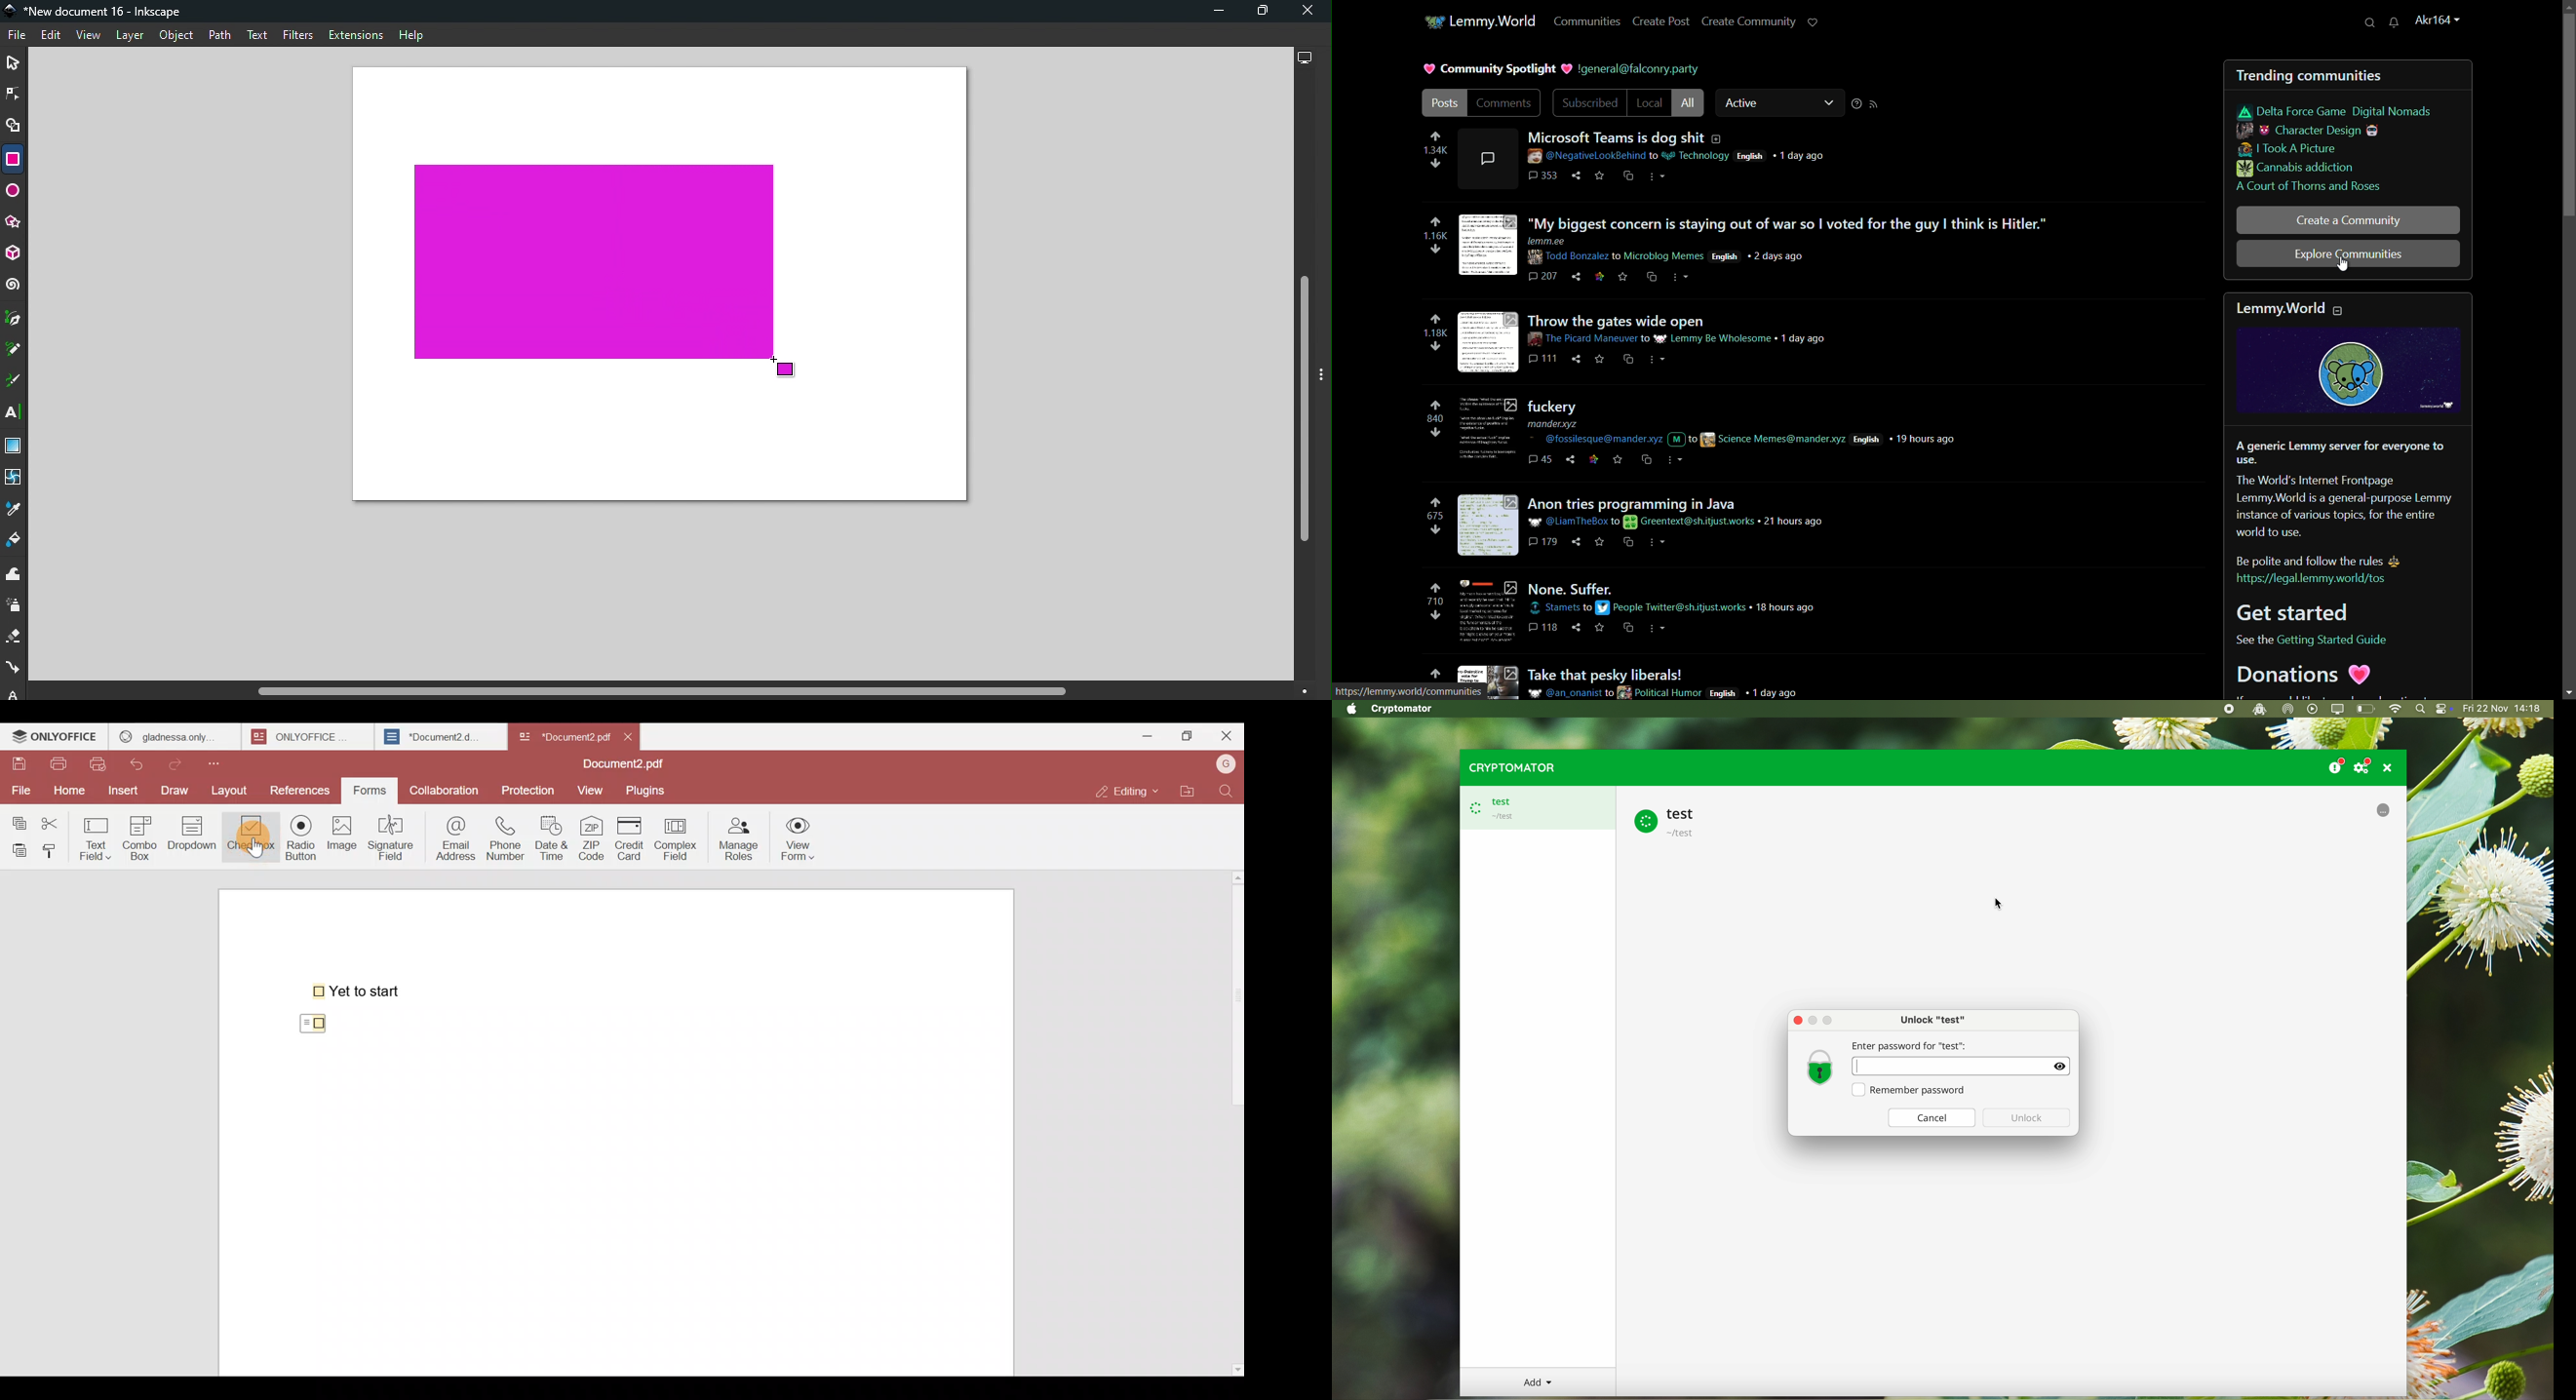  I want to click on Checkbox, so click(316, 1021).